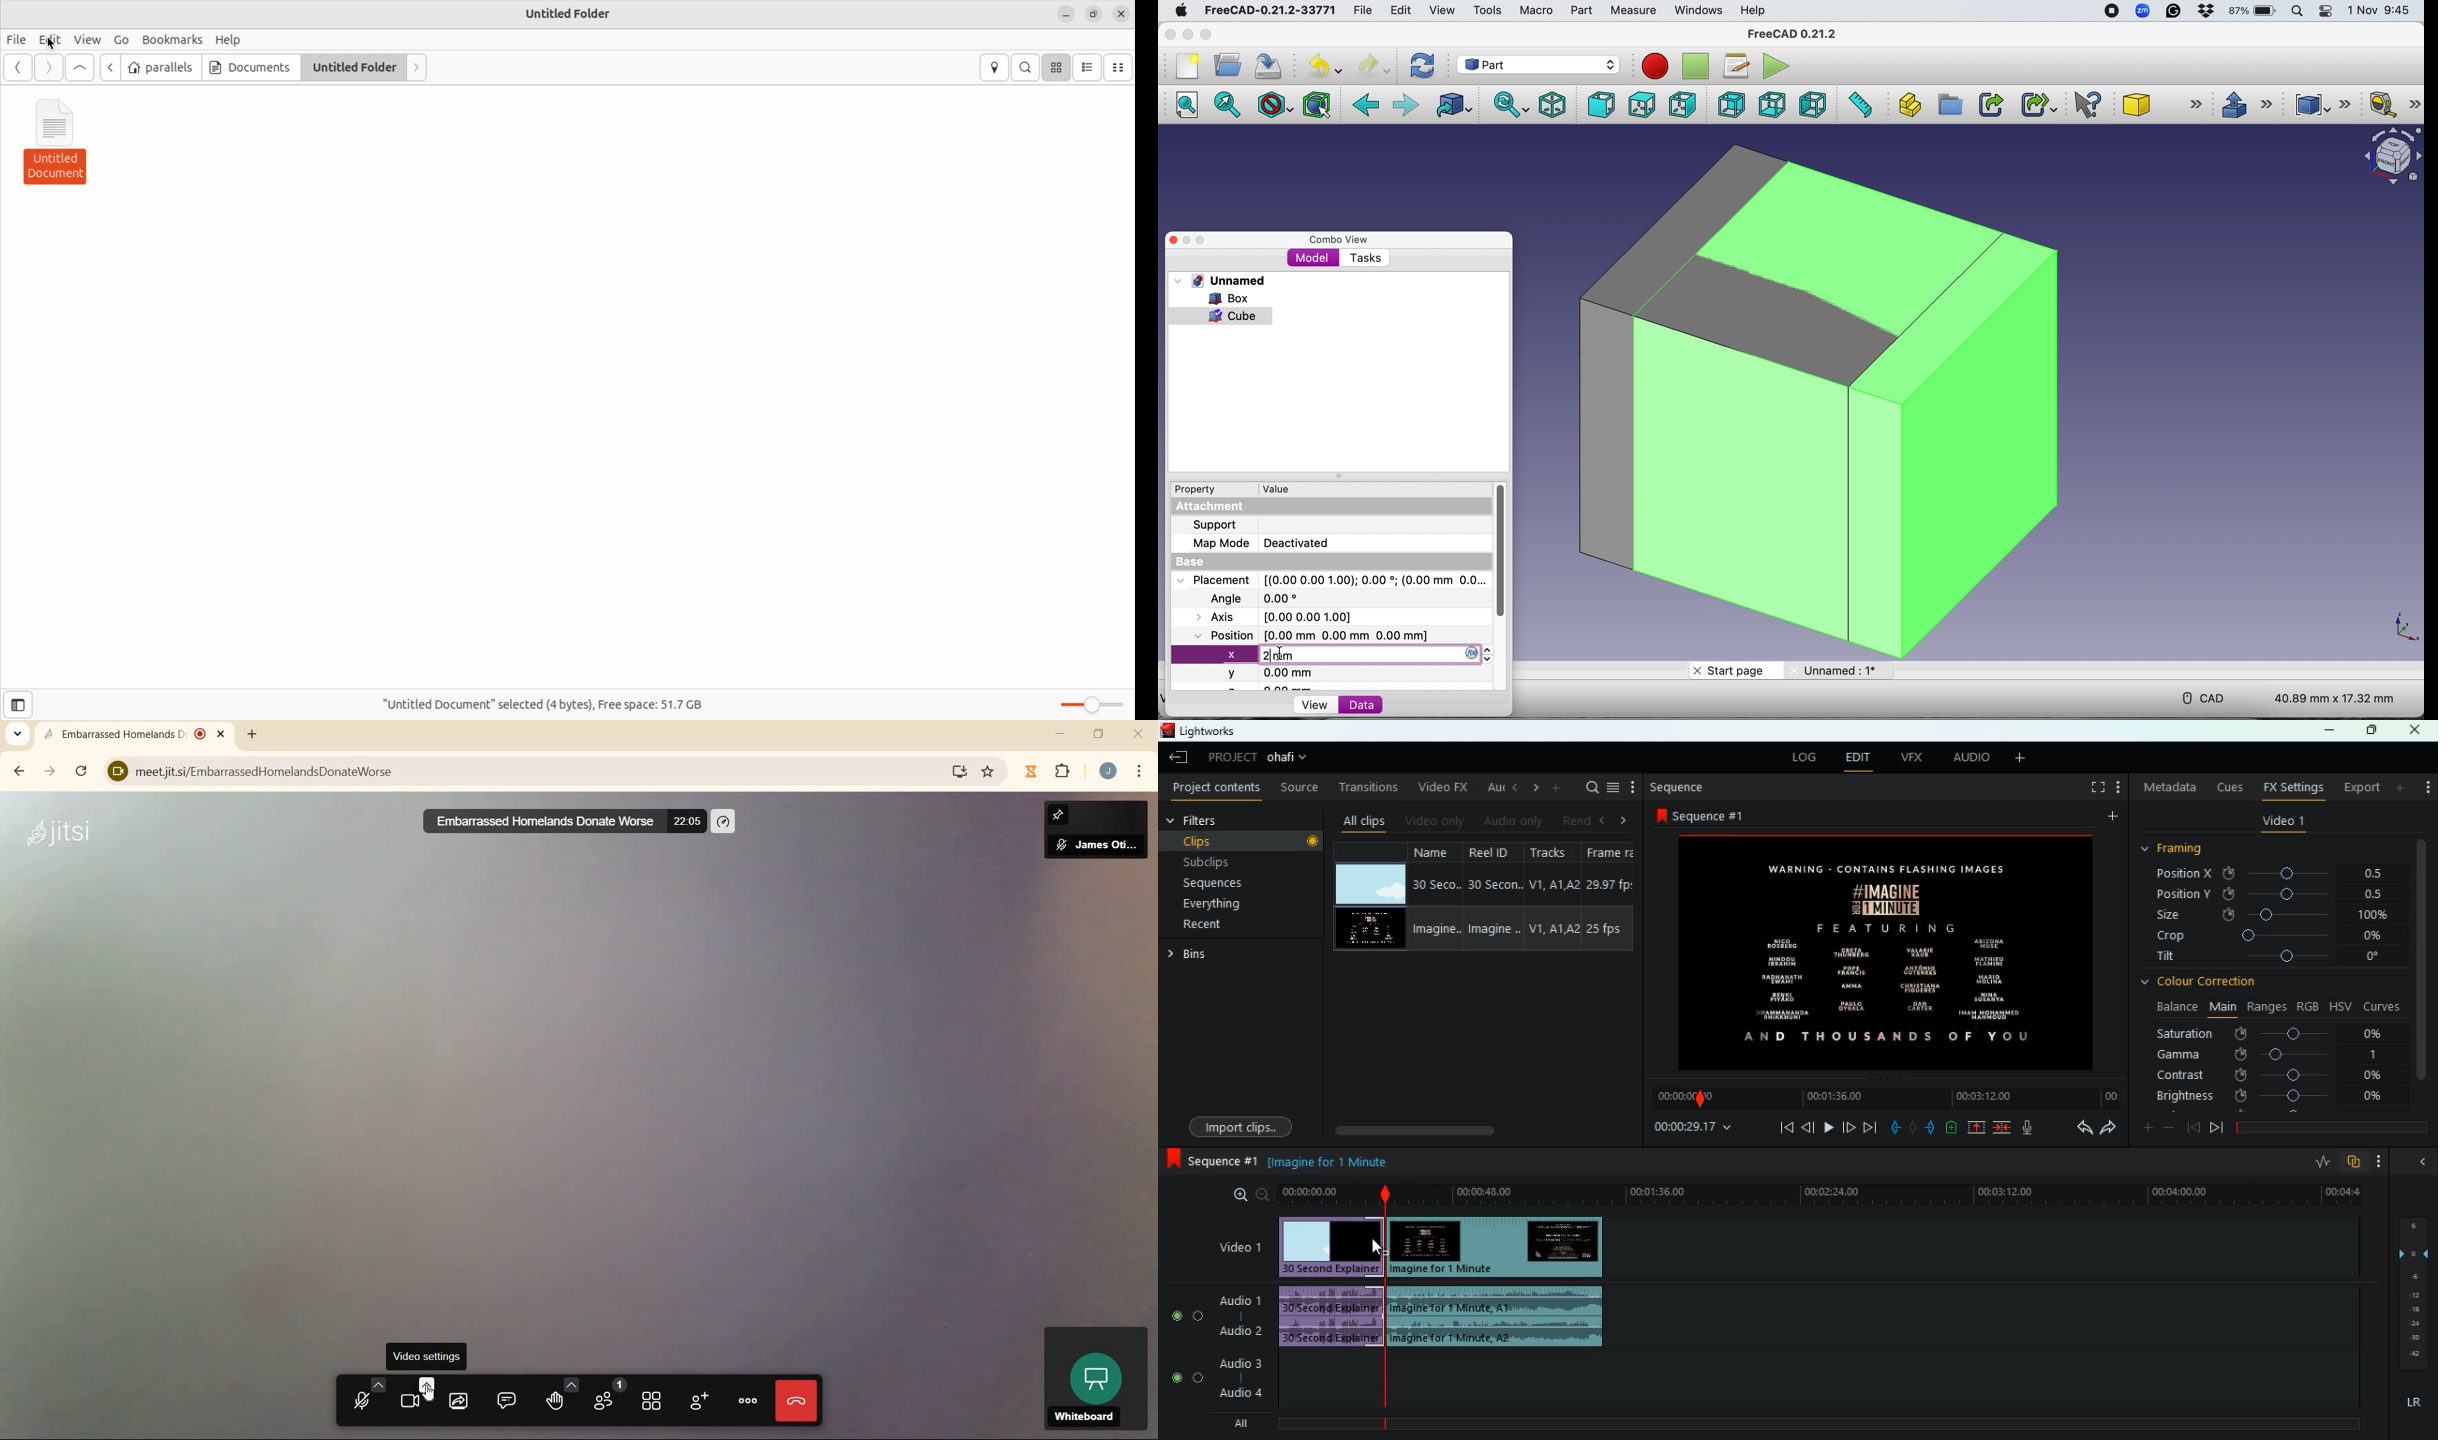  Describe the element at coordinates (2416, 730) in the screenshot. I see `close` at that location.